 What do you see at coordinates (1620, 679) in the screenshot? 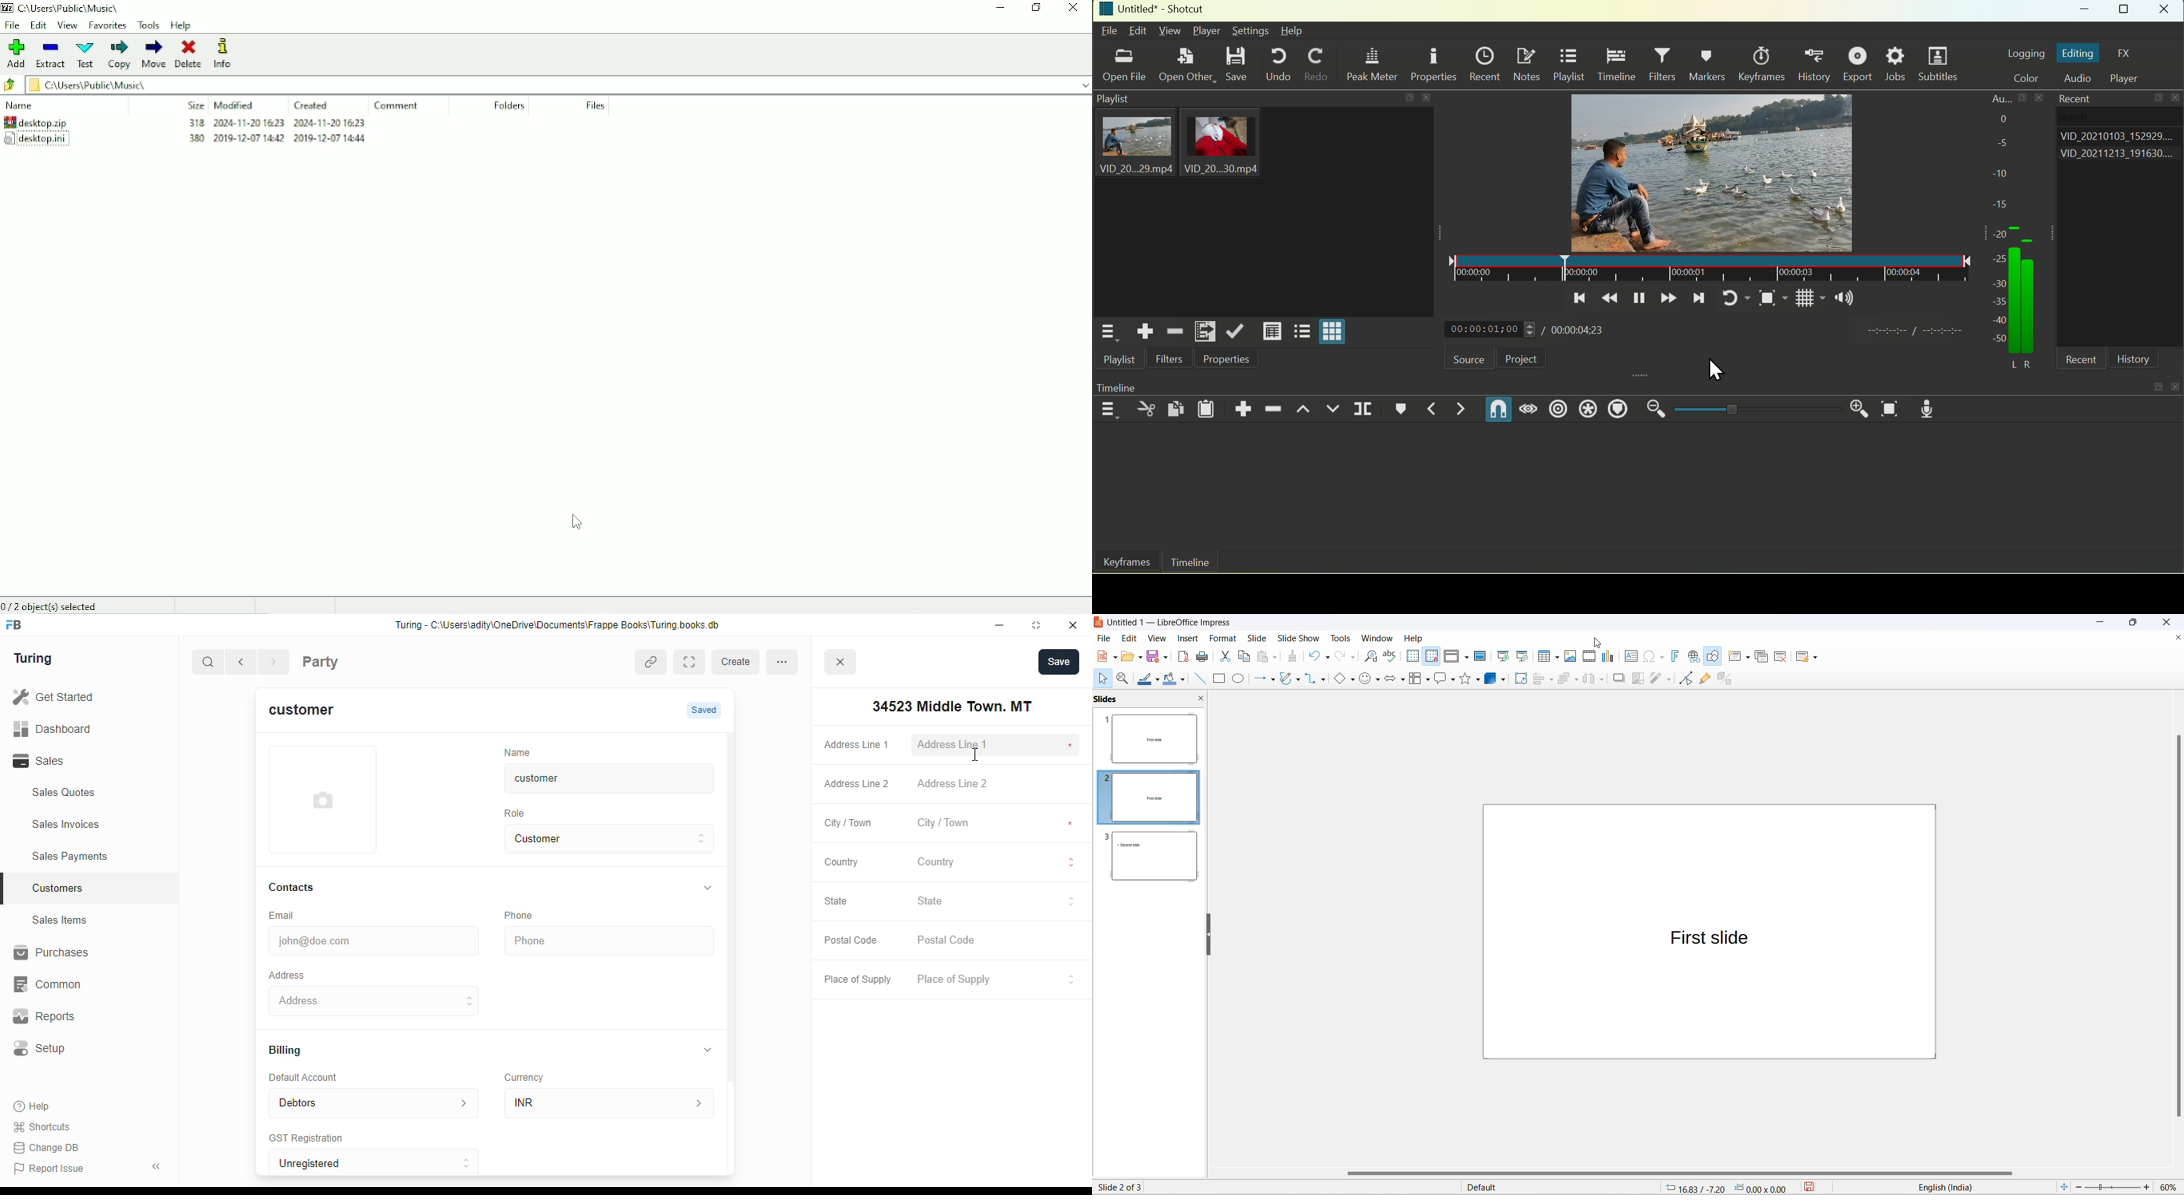
I see `shadow` at bounding box center [1620, 679].